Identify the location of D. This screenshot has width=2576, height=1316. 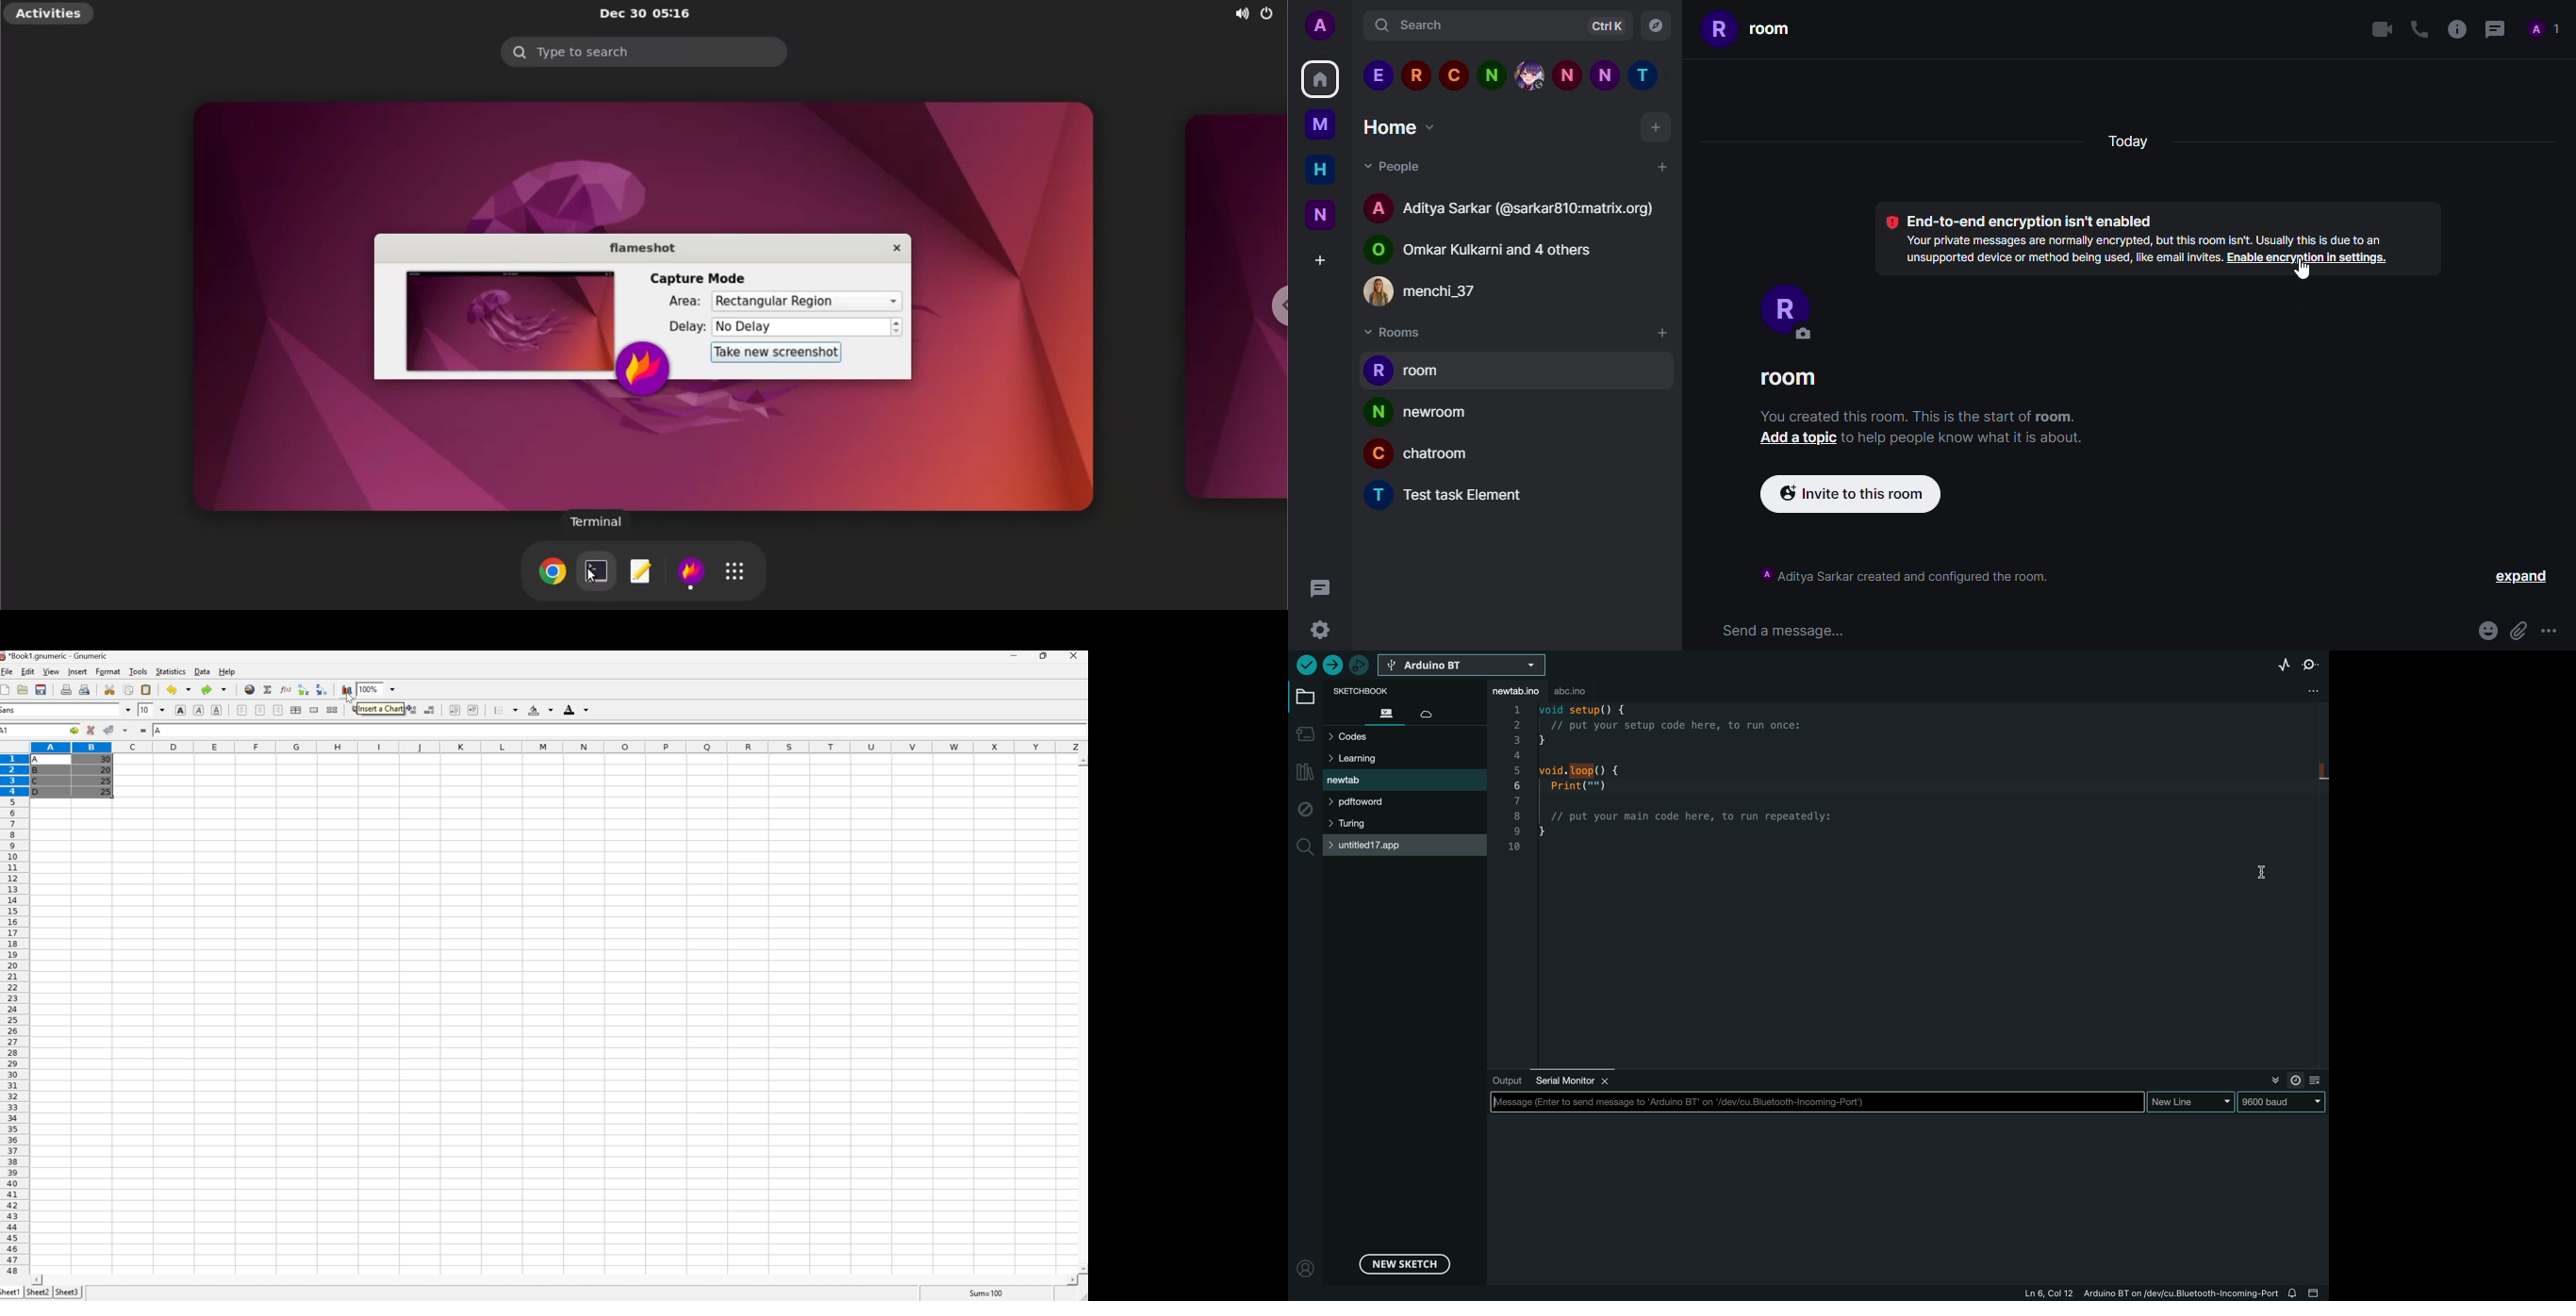
(39, 792).